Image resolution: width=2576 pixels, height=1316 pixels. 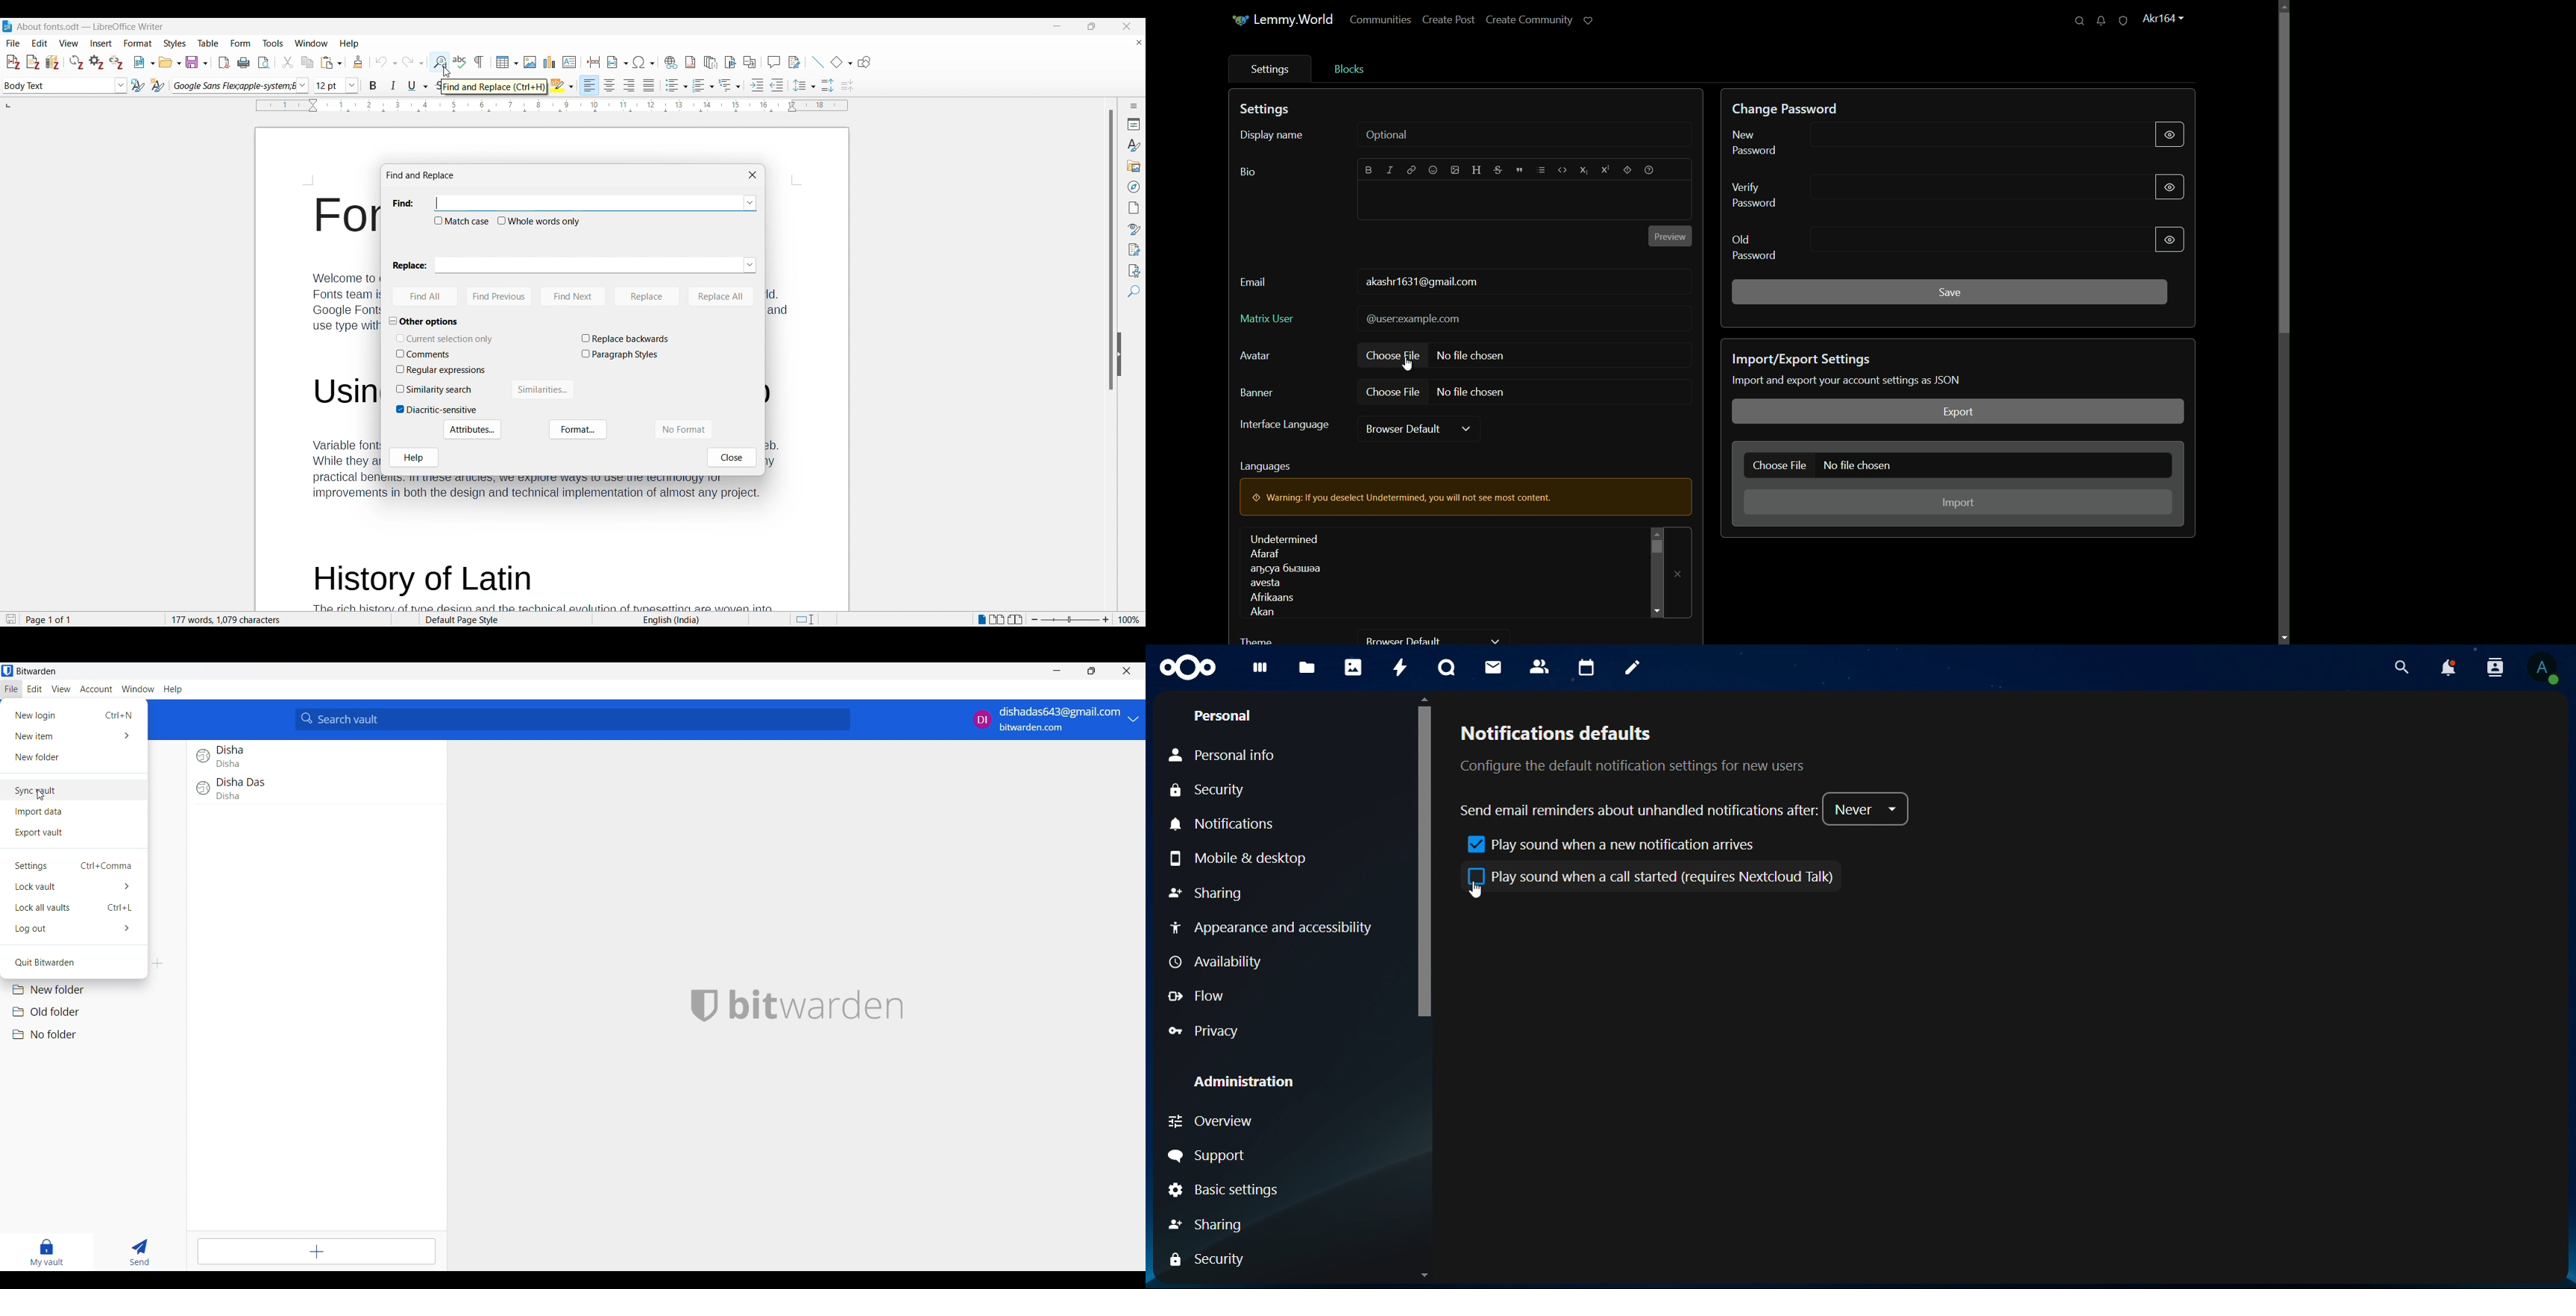 What do you see at coordinates (648, 297) in the screenshot?
I see `Replace` at bounding box center [648, 297].